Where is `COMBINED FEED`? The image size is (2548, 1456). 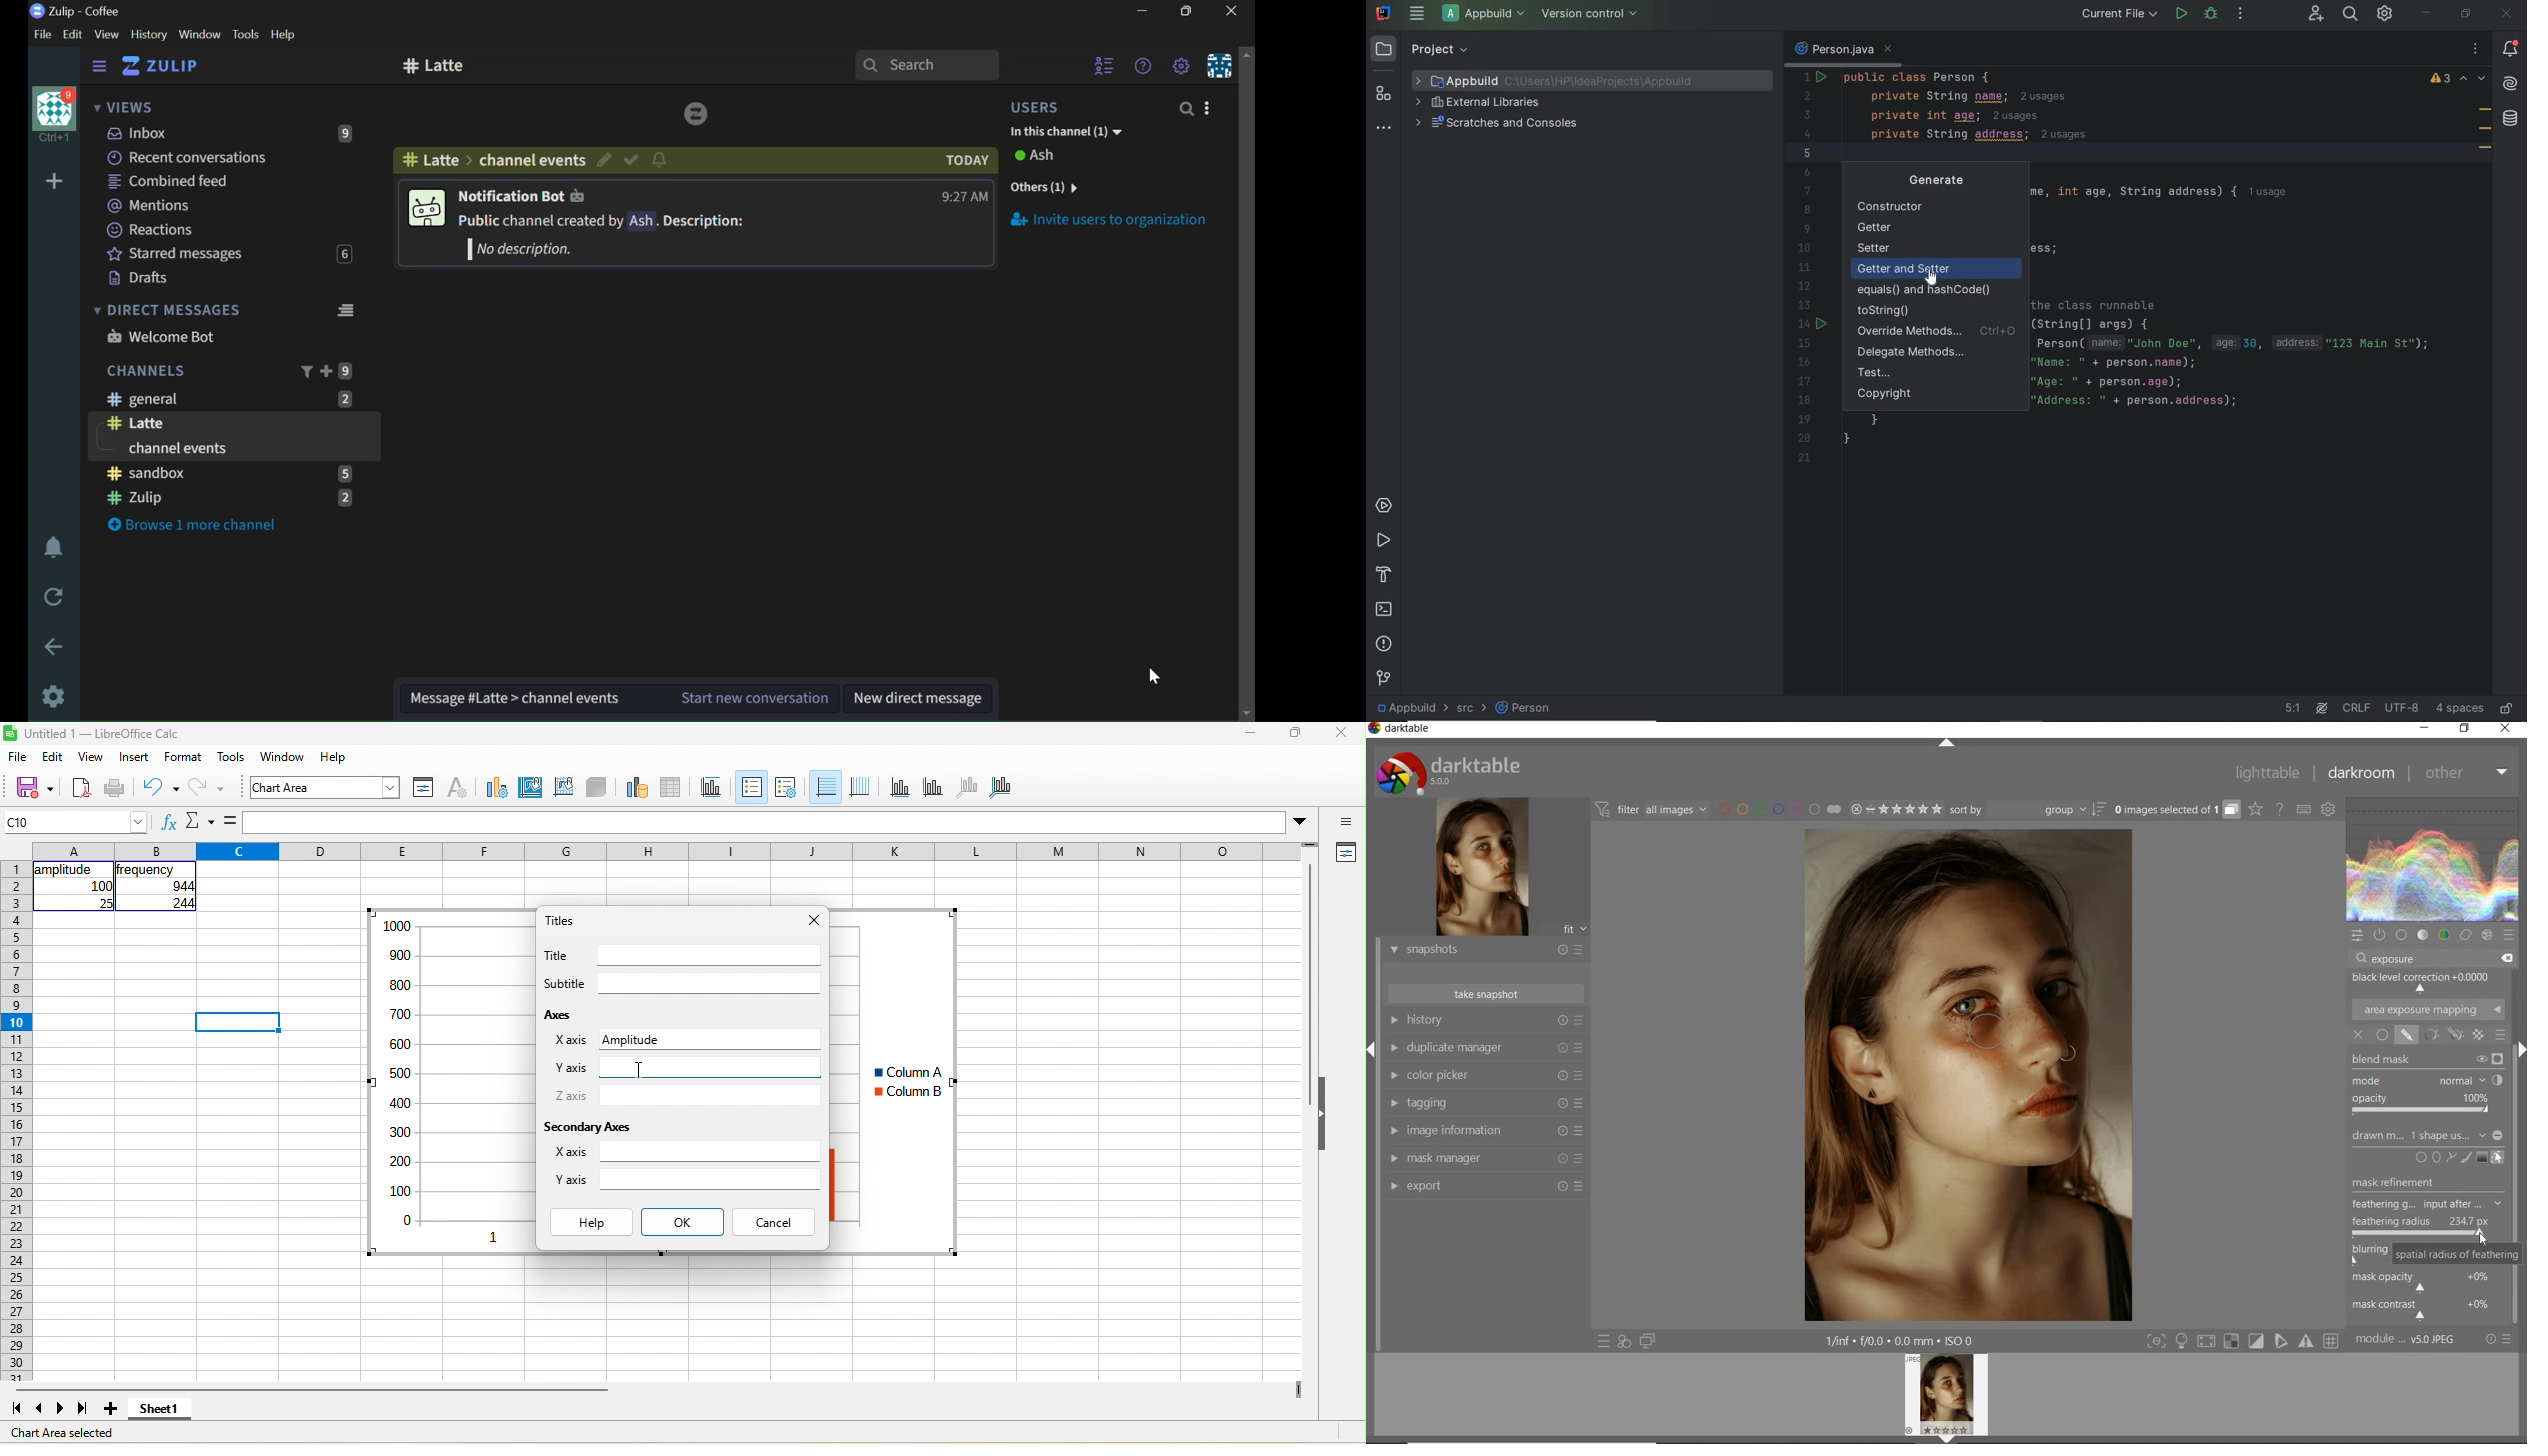 COMBINED FEED is located at coordinates (217, 180).